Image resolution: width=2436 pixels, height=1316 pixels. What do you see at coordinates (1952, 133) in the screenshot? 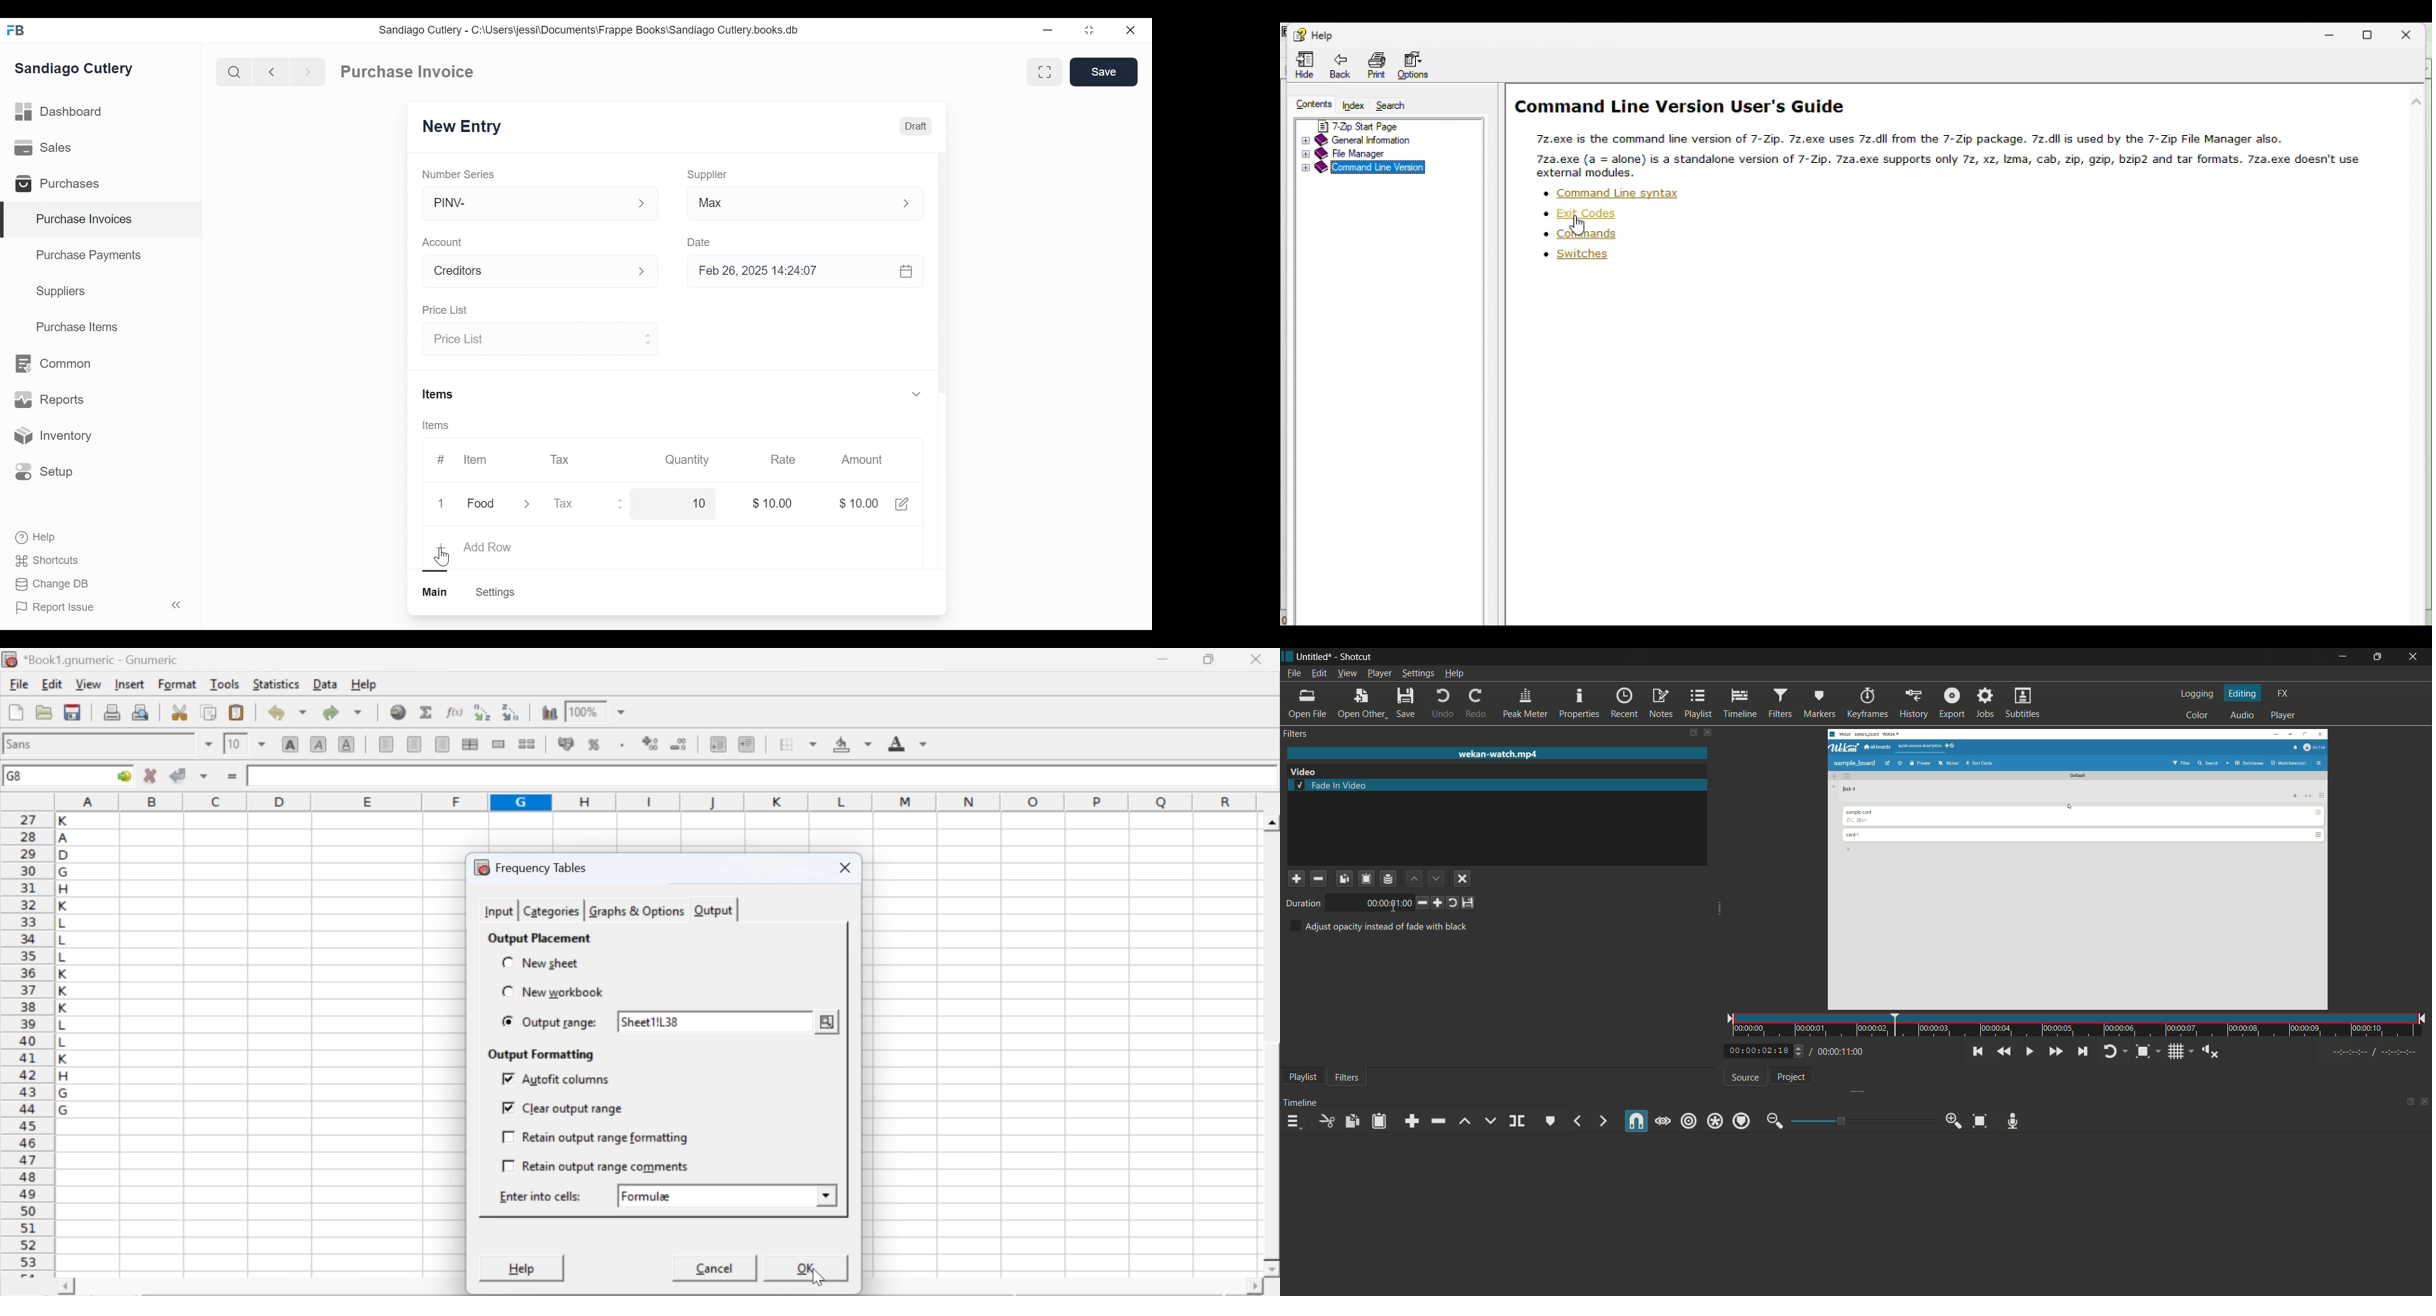
I see `User guide` at bounding box center [1952, 133].